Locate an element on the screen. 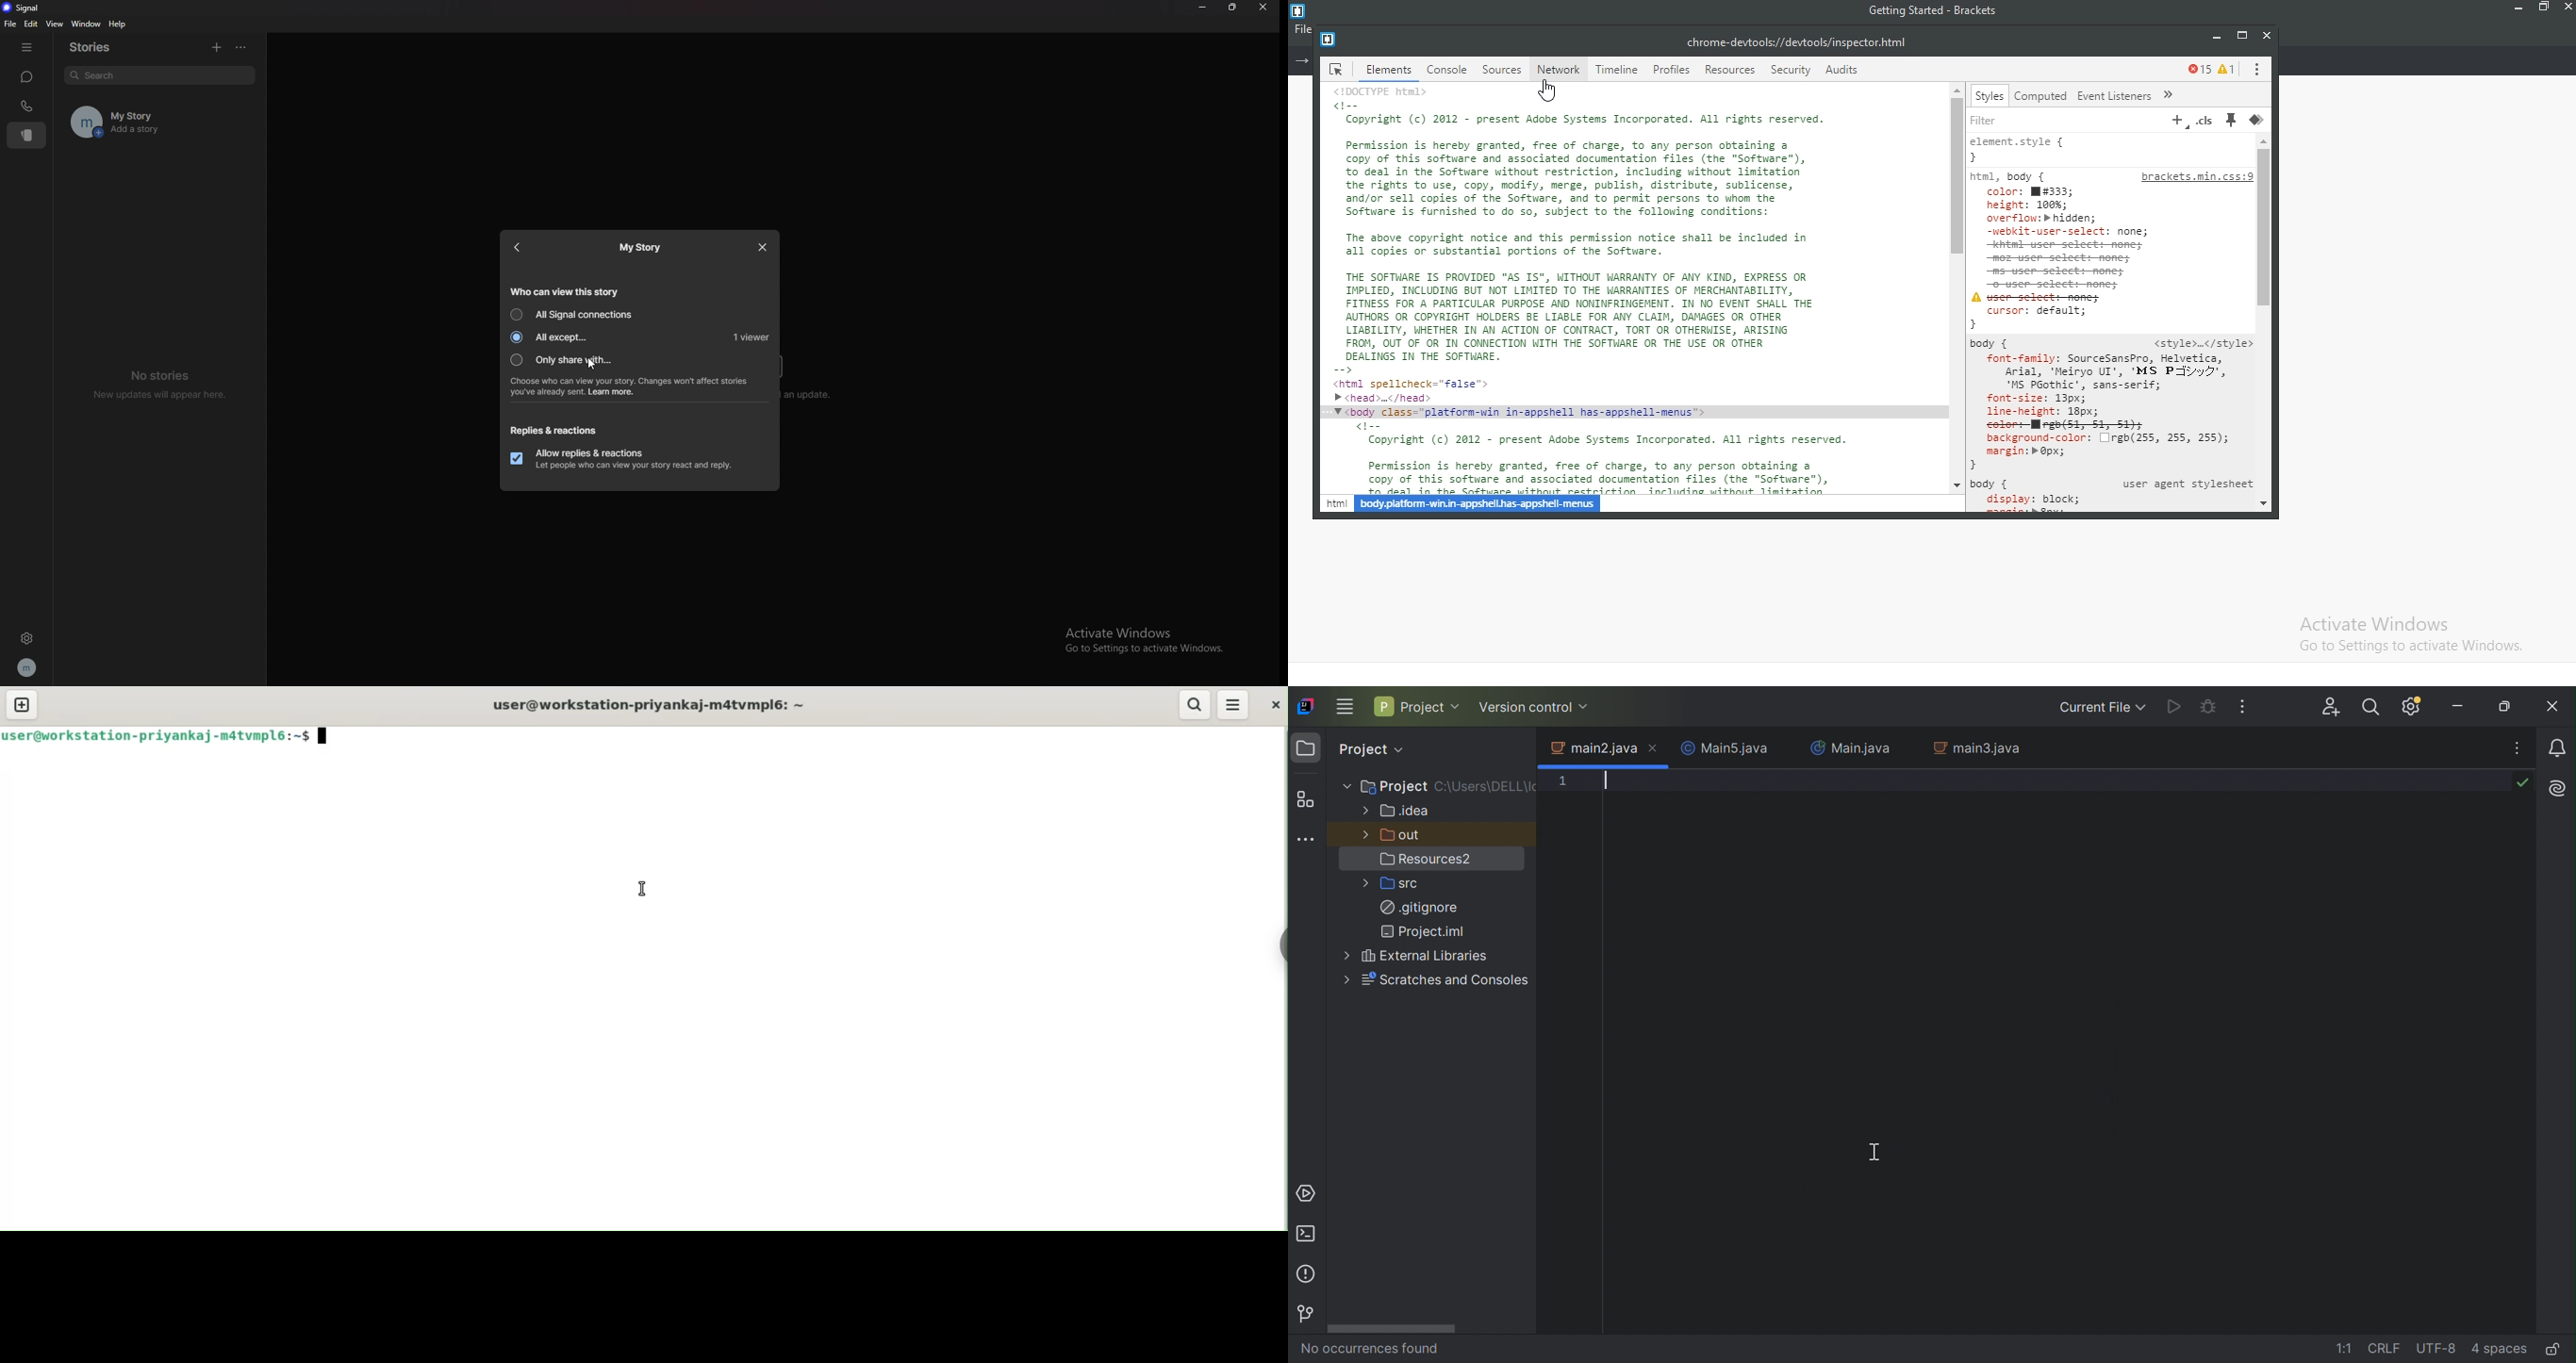 The image size is (2576, 1372). all except is located at coordinates (556, 338).